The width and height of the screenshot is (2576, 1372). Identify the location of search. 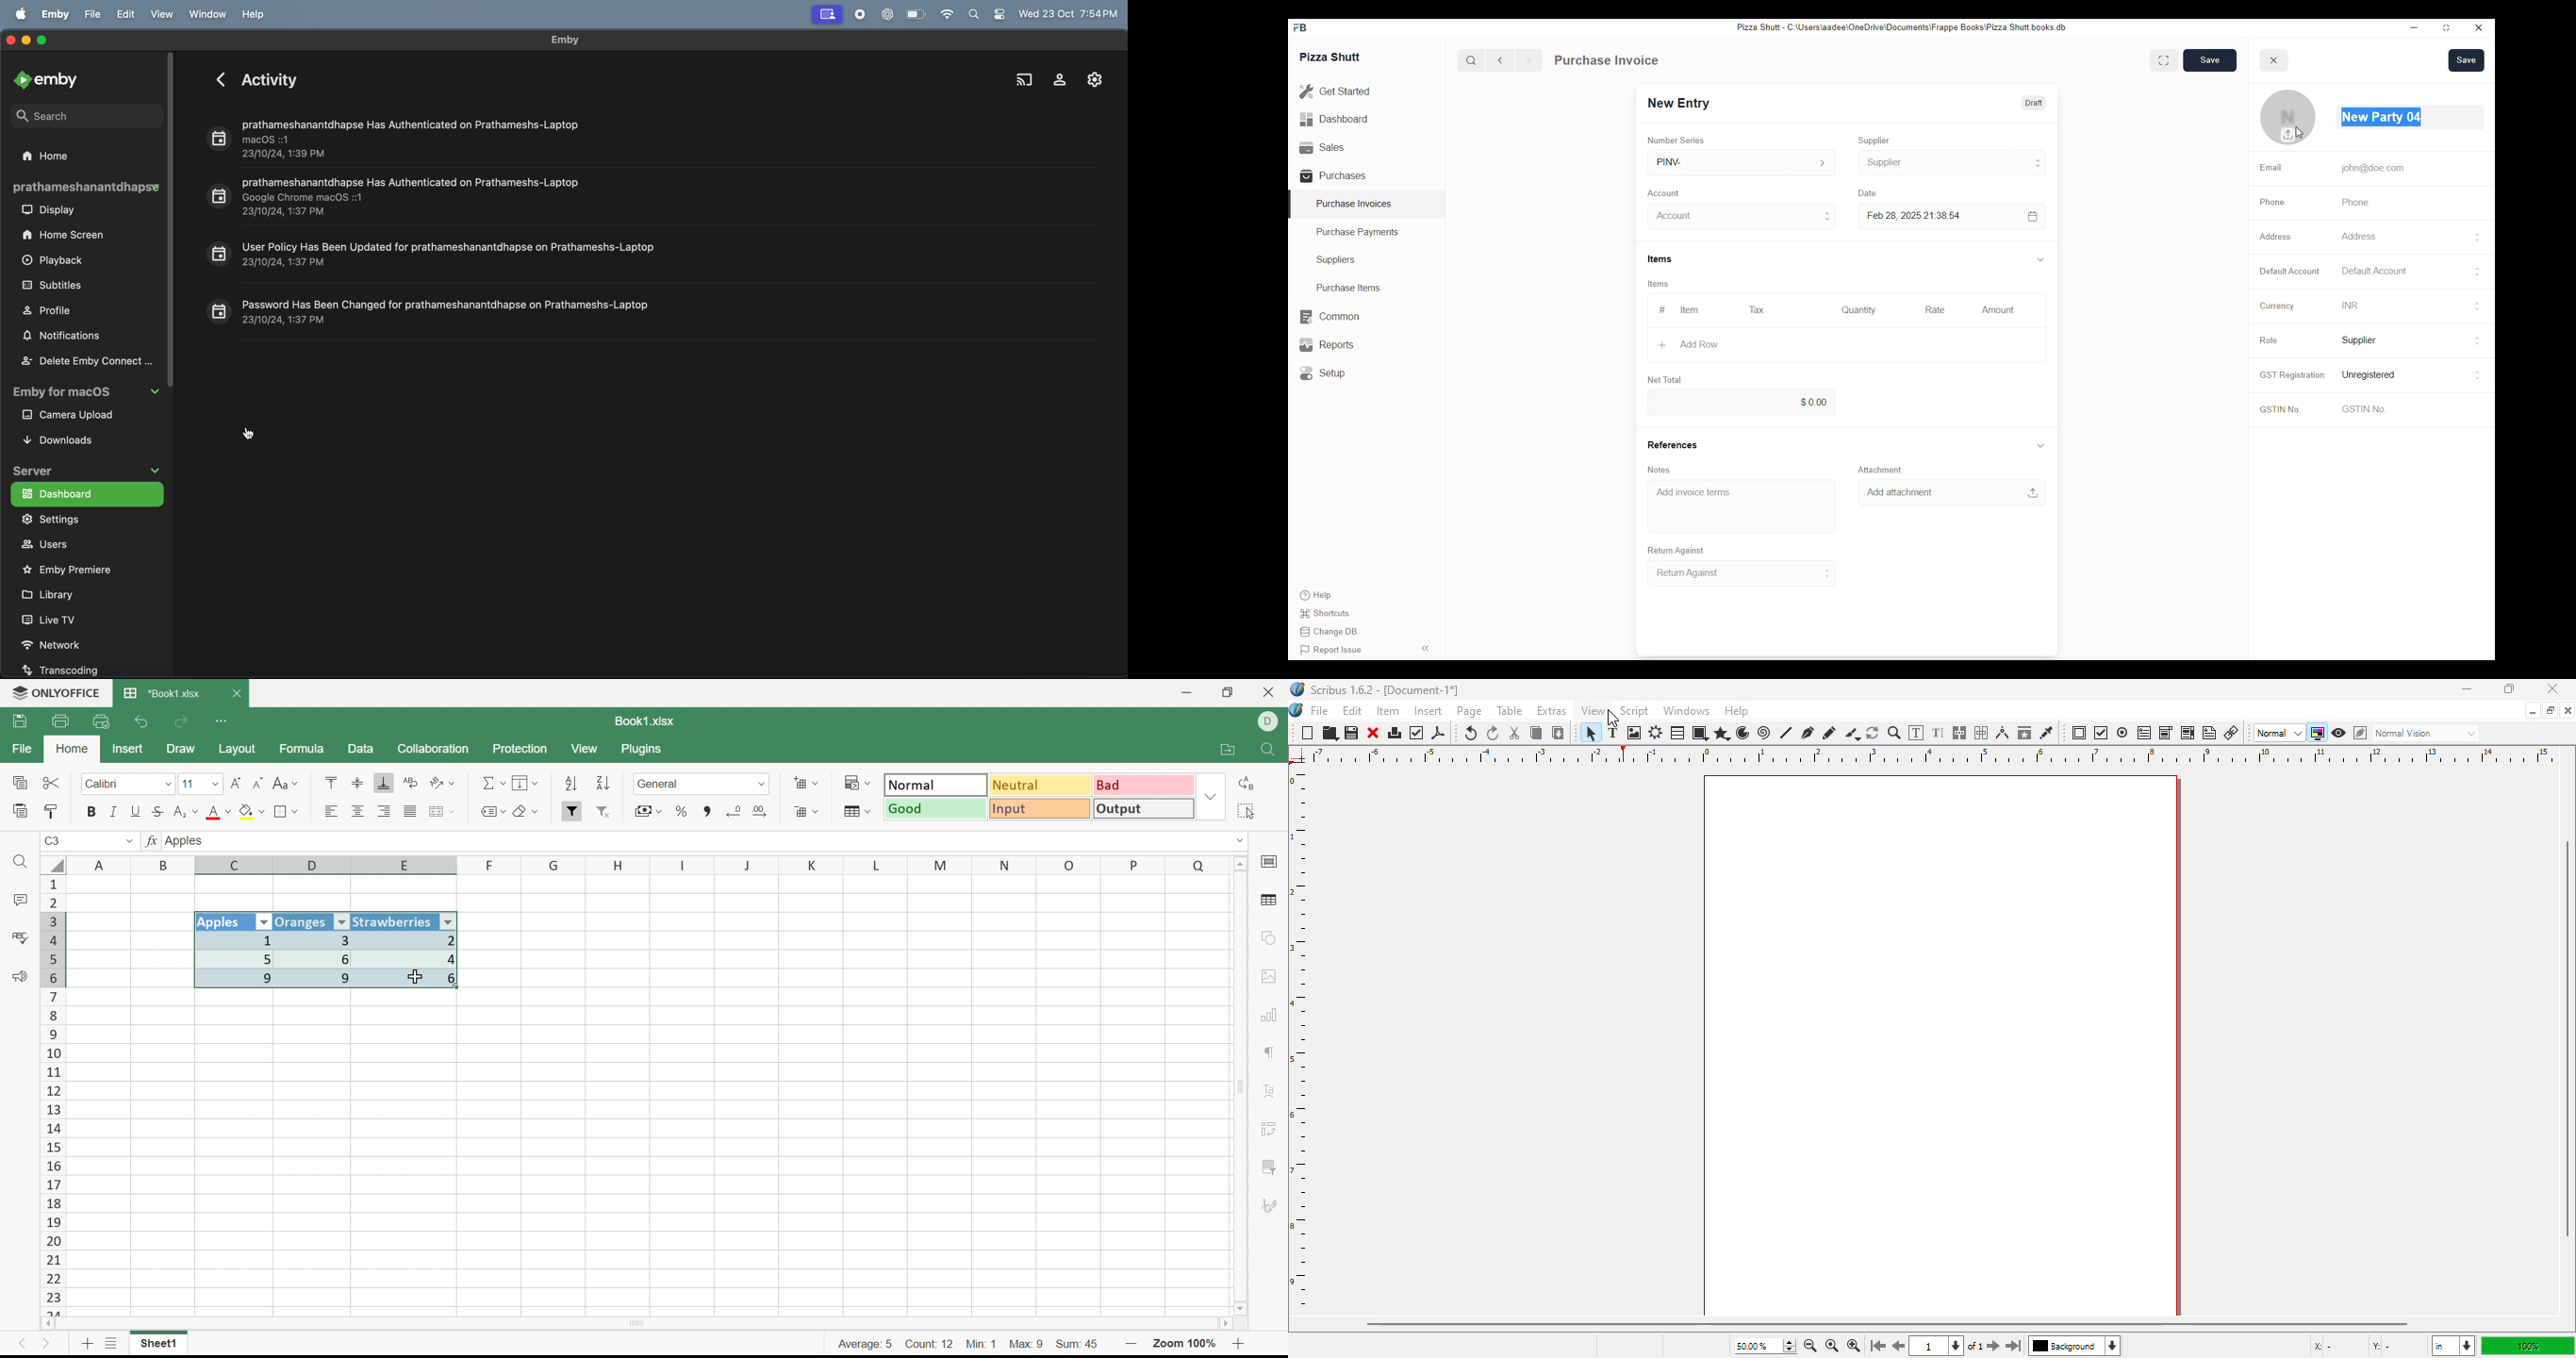
(1471, 60).